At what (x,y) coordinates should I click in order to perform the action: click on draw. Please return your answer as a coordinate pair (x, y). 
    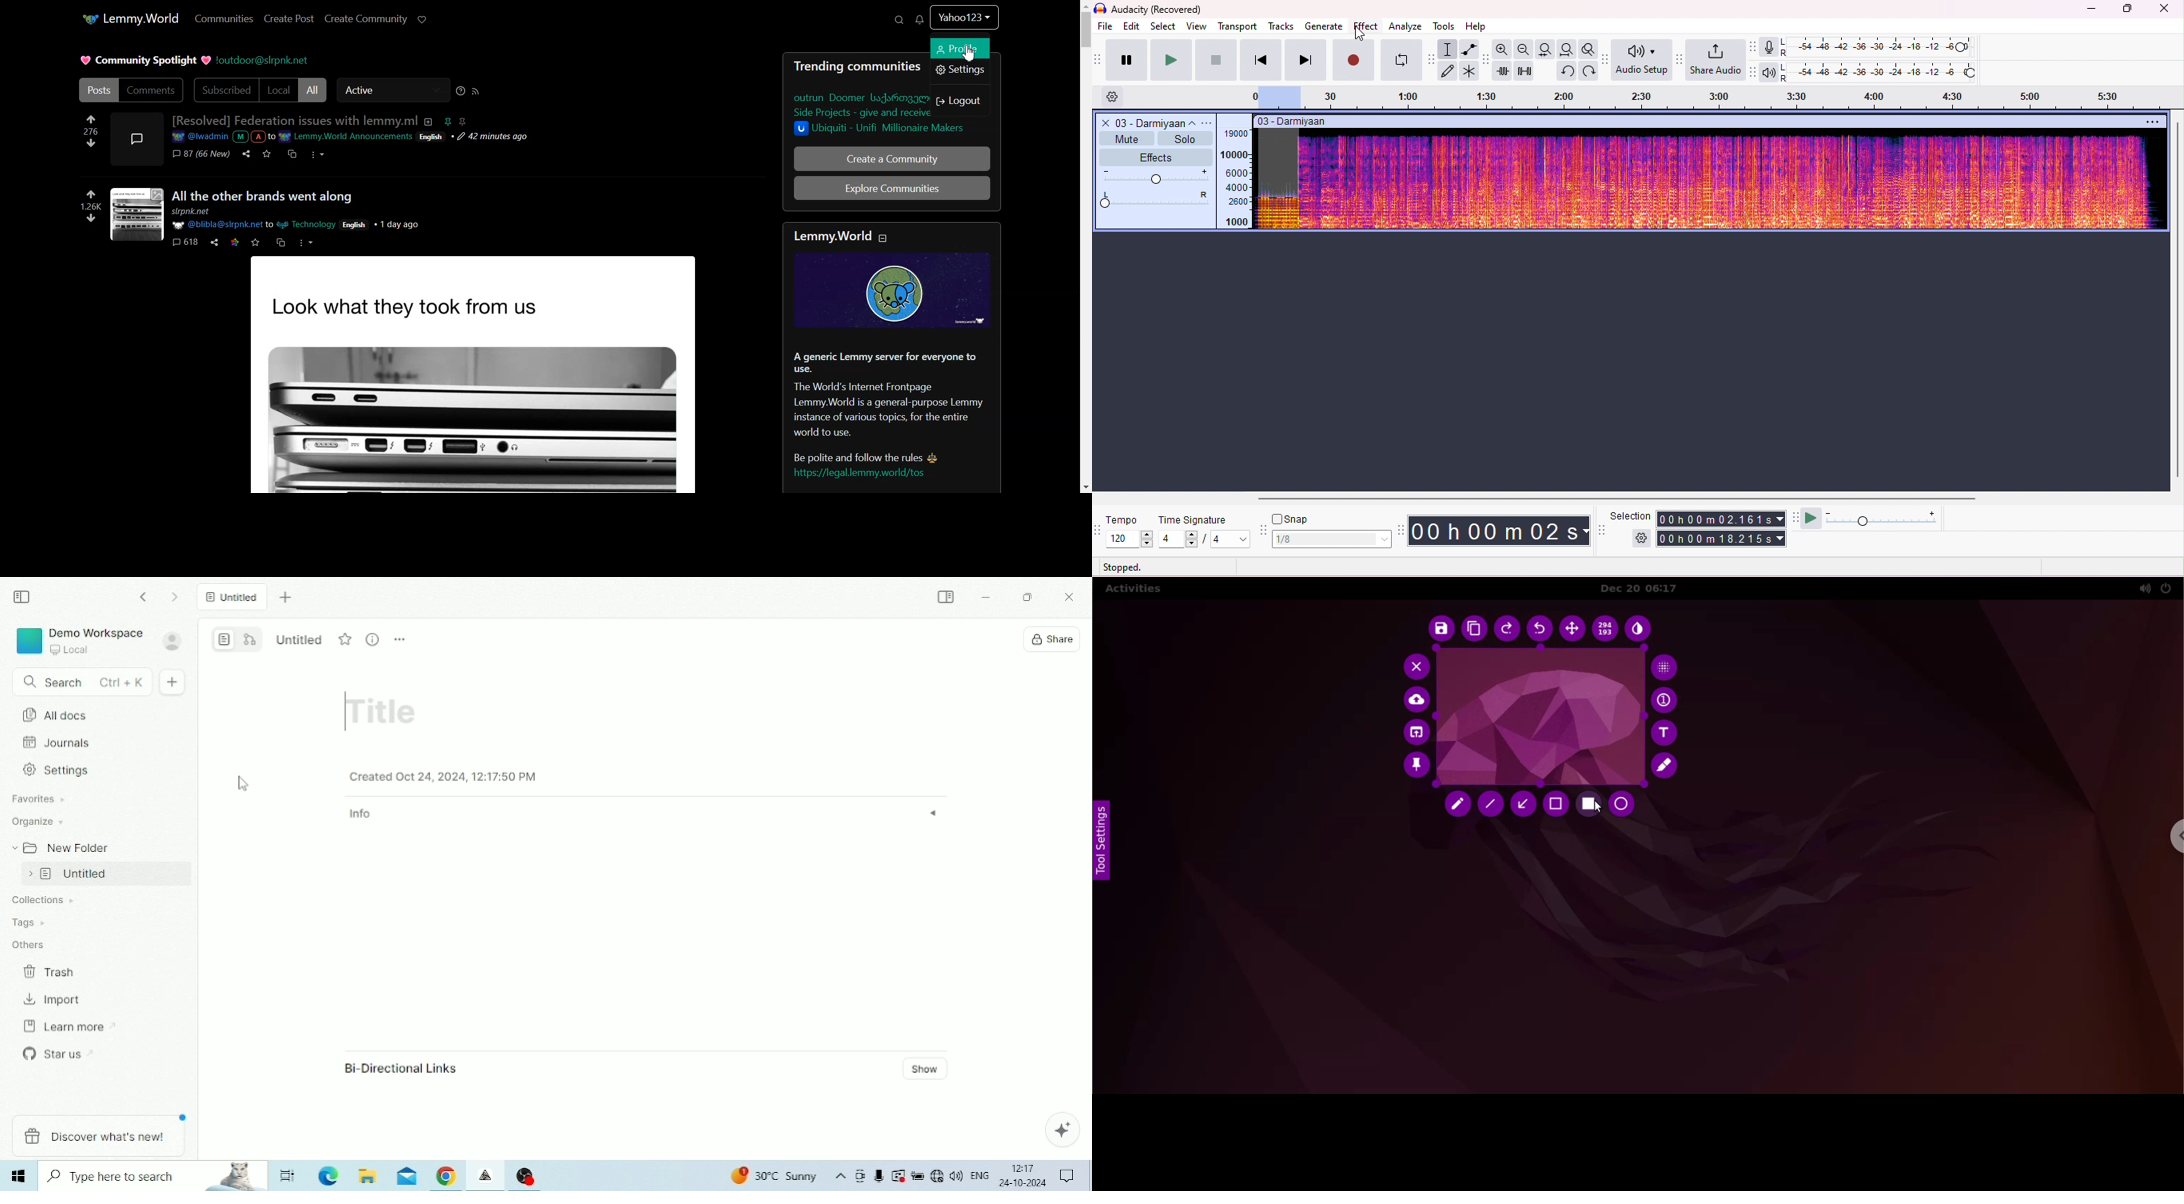
    Looking at the image, I should click on (1449, 70).